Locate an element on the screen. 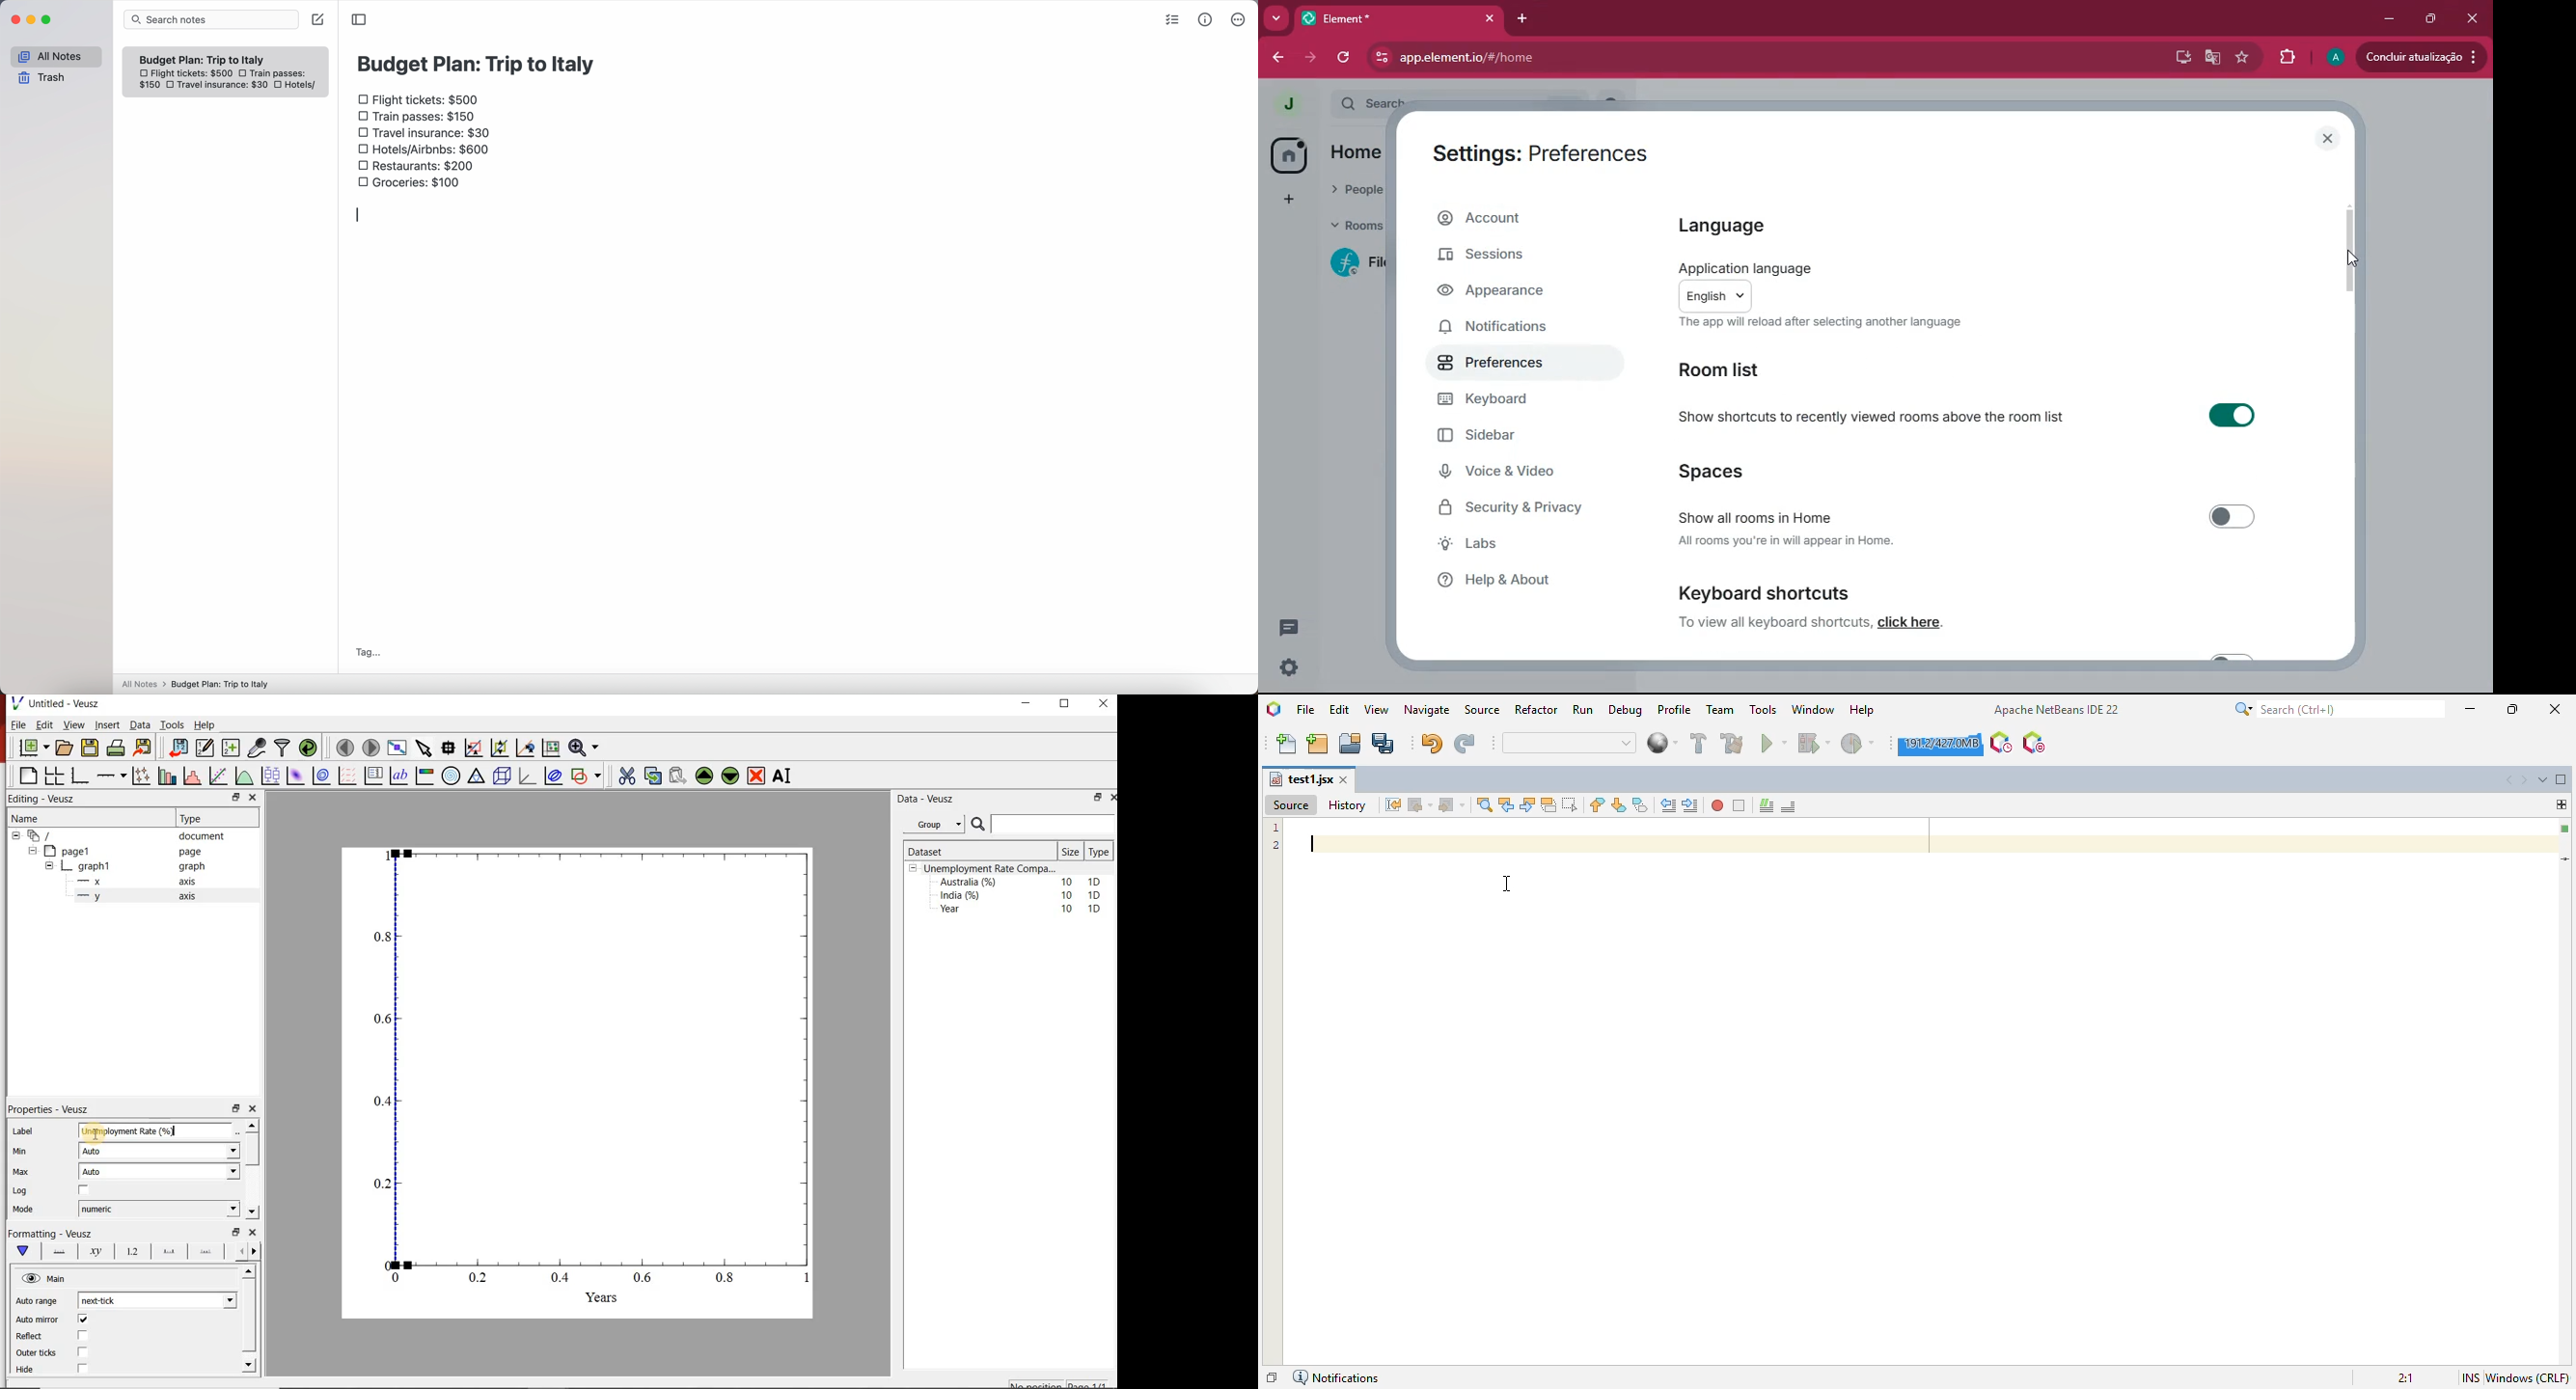 This screenshot has width=2576, height=1400. Label is located at coordinates (23, 1132).